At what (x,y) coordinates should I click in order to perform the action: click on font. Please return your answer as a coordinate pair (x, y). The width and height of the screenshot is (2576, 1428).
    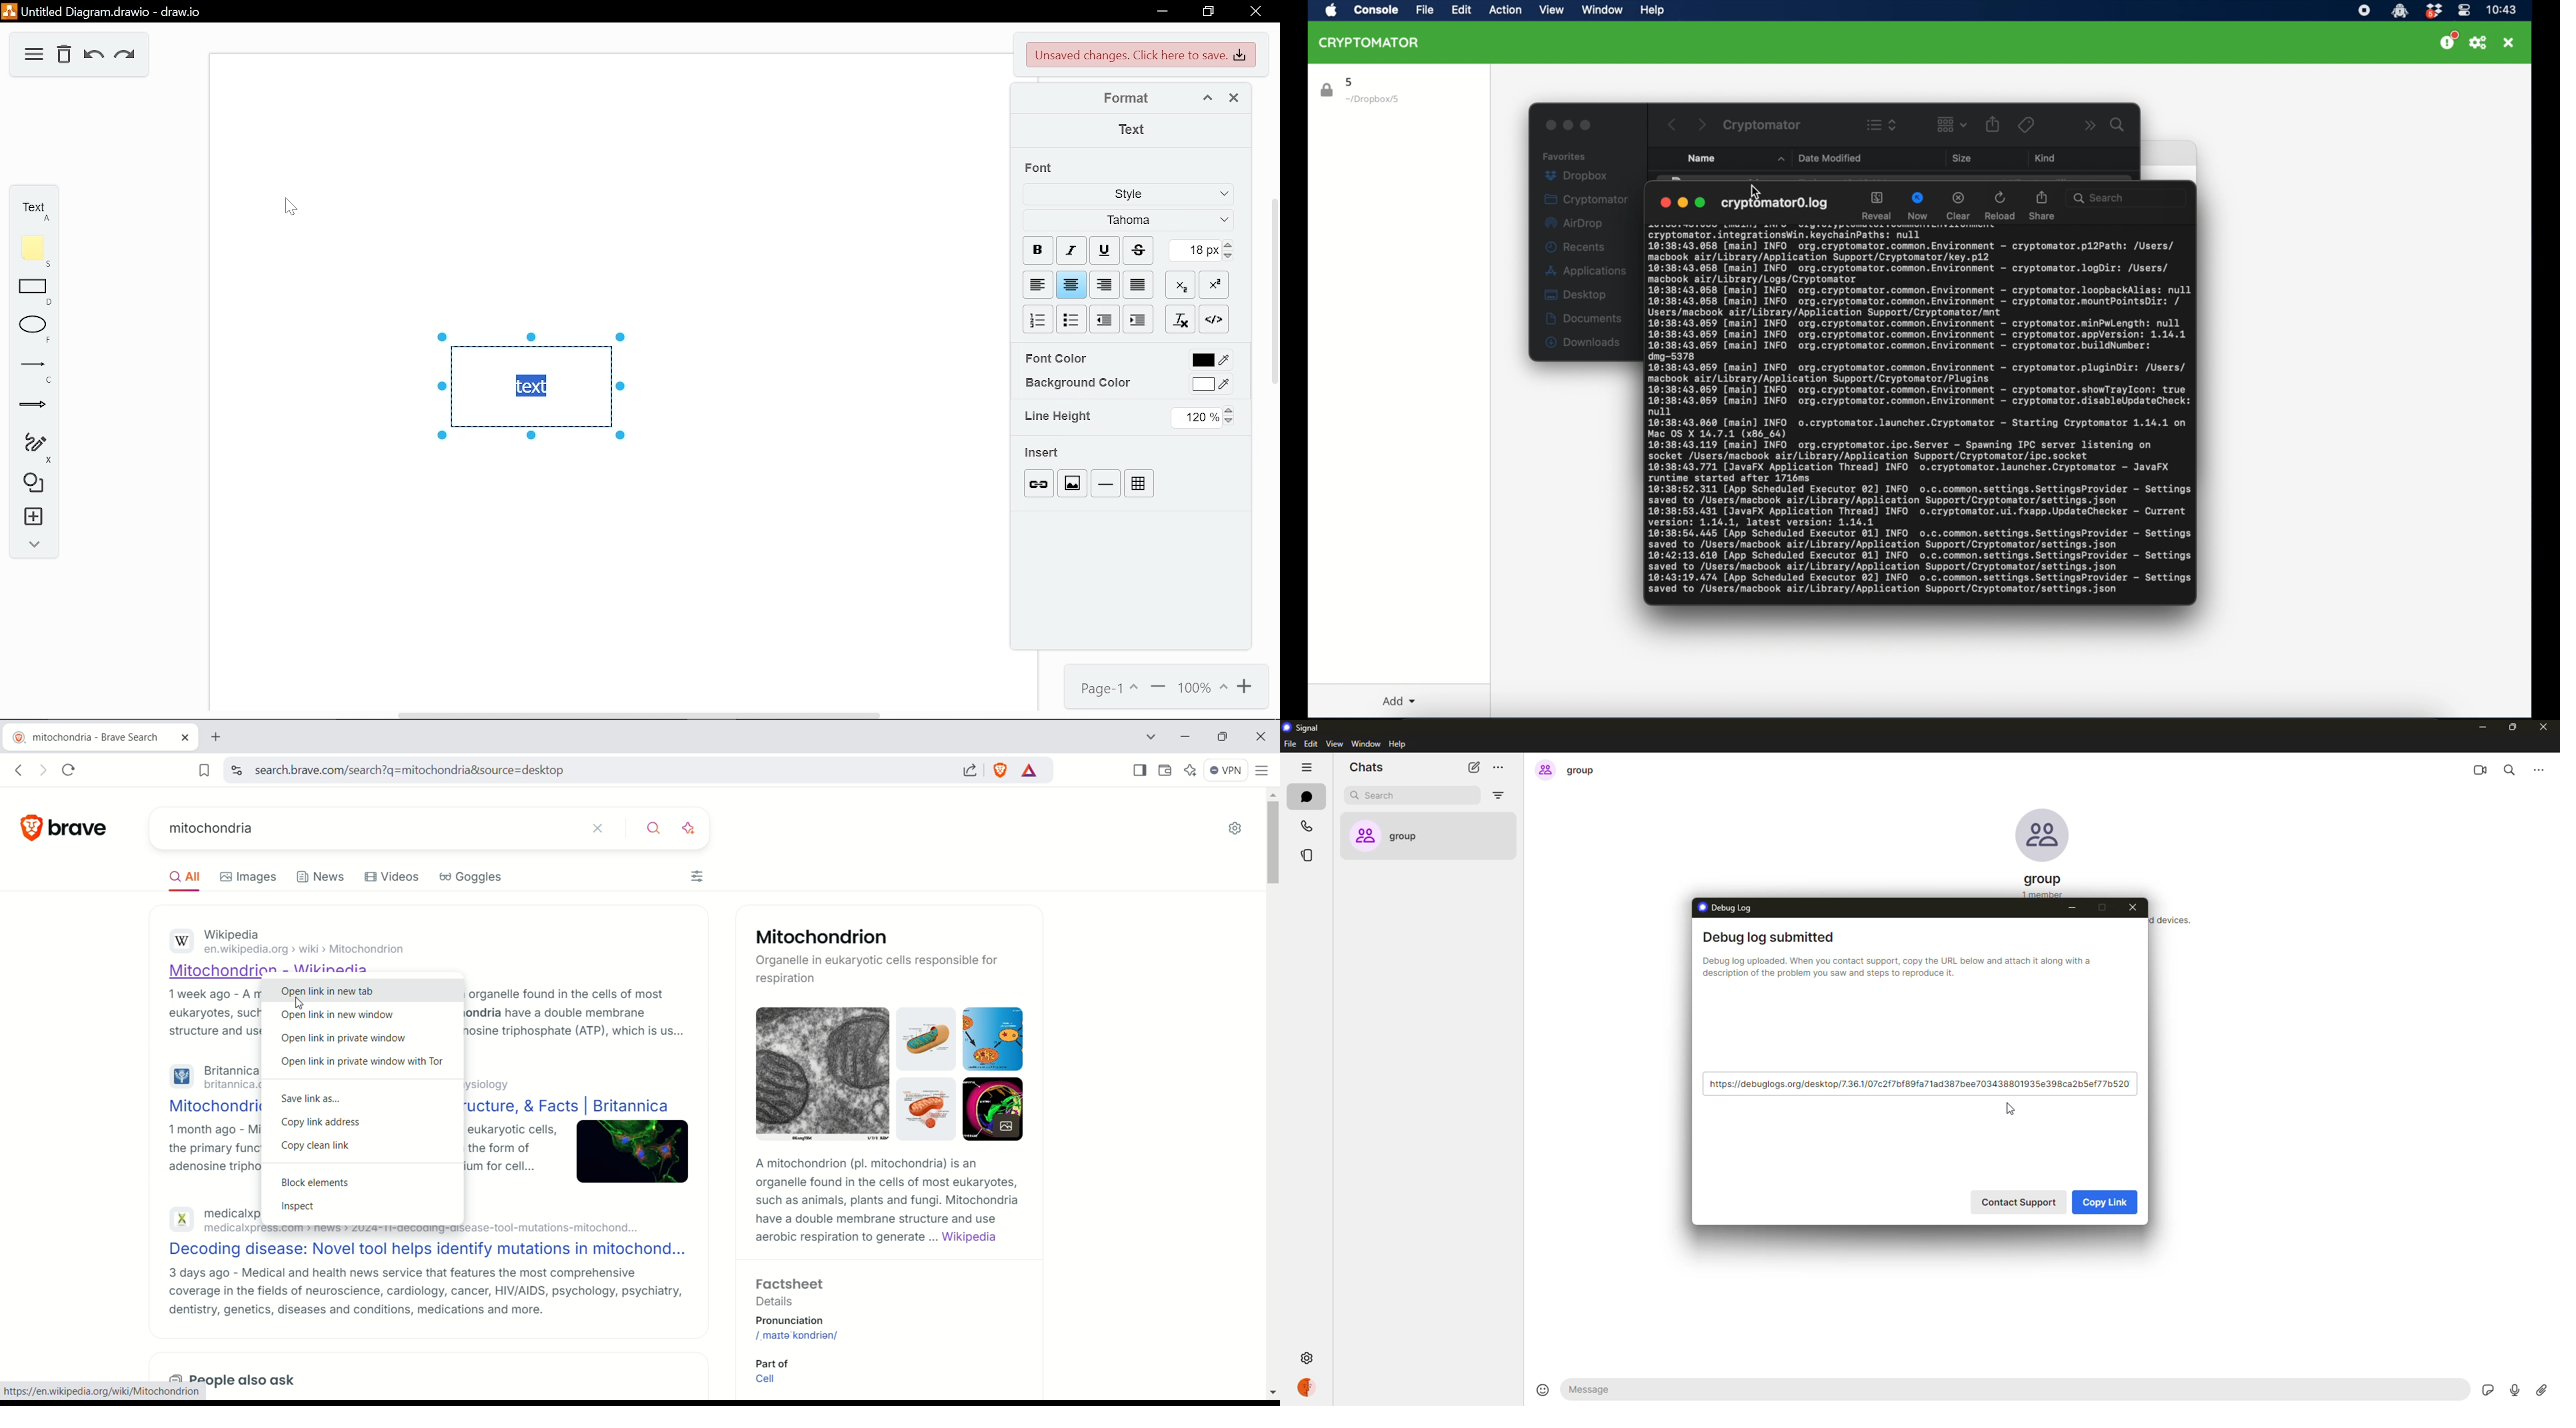
    Looking at the image, I should click on (1041, 168).